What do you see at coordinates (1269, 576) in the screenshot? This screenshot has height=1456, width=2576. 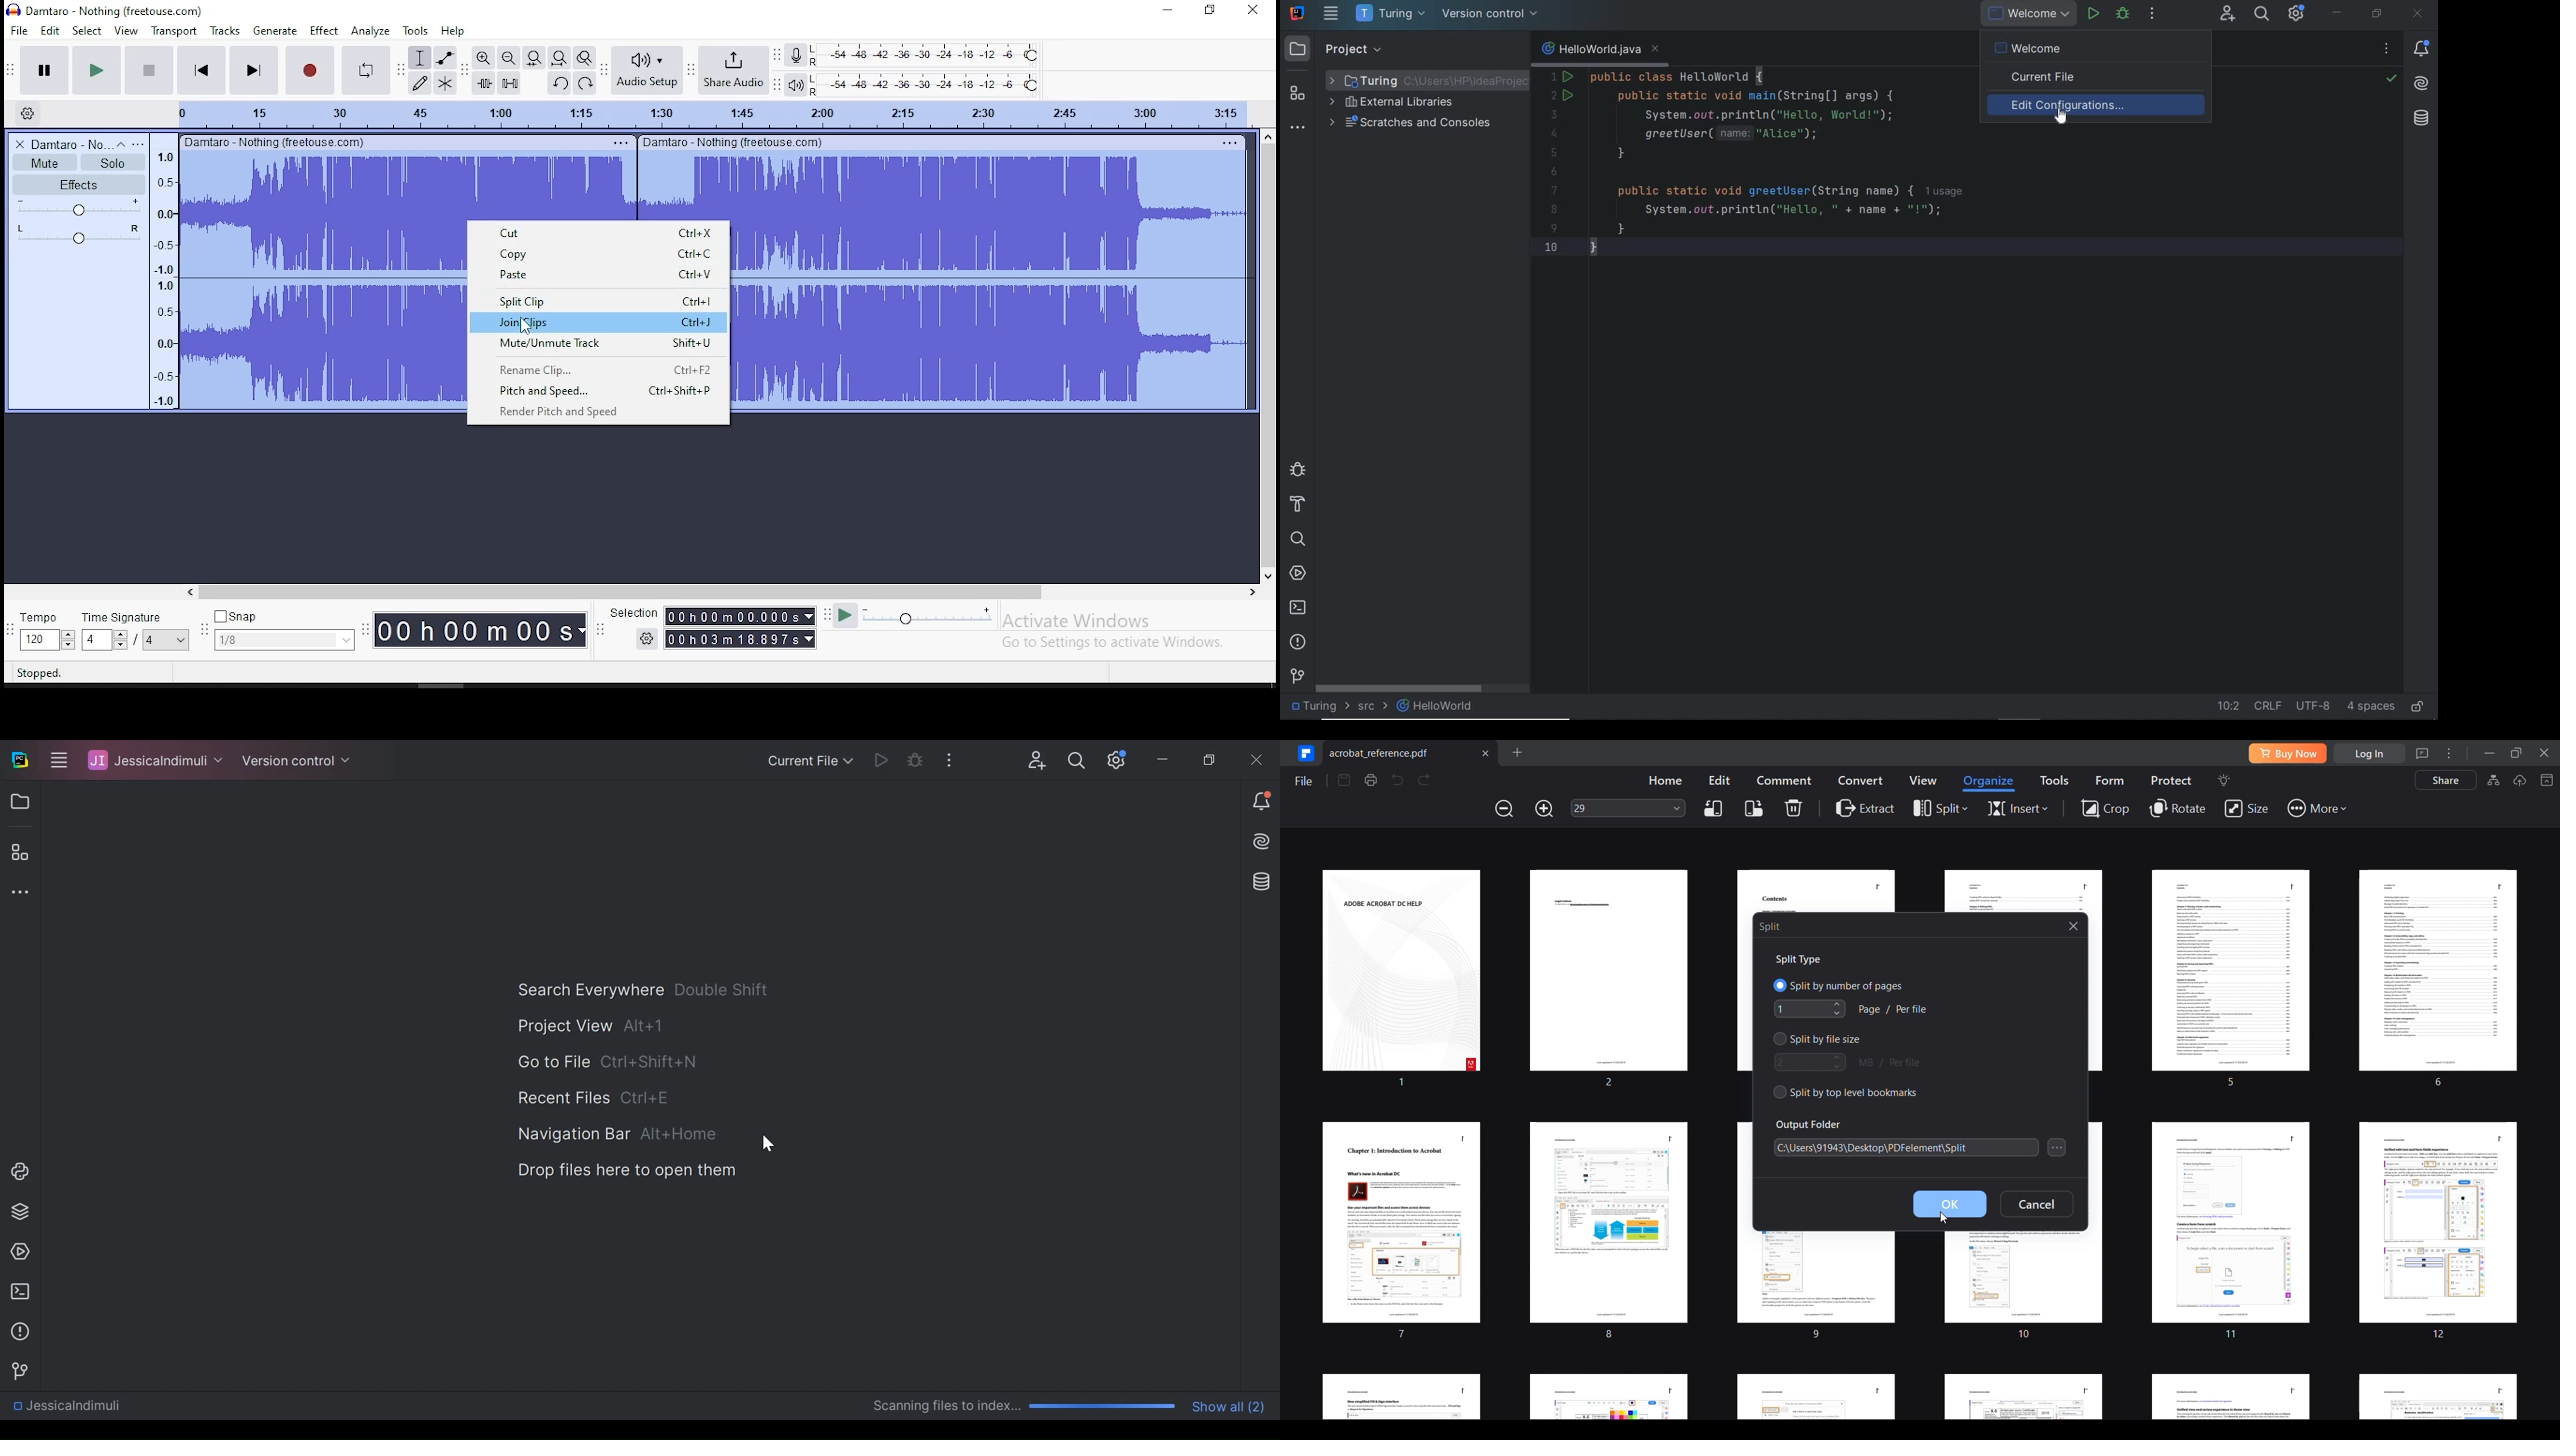 I see `scroll down` at bounding box center [1269, 576].